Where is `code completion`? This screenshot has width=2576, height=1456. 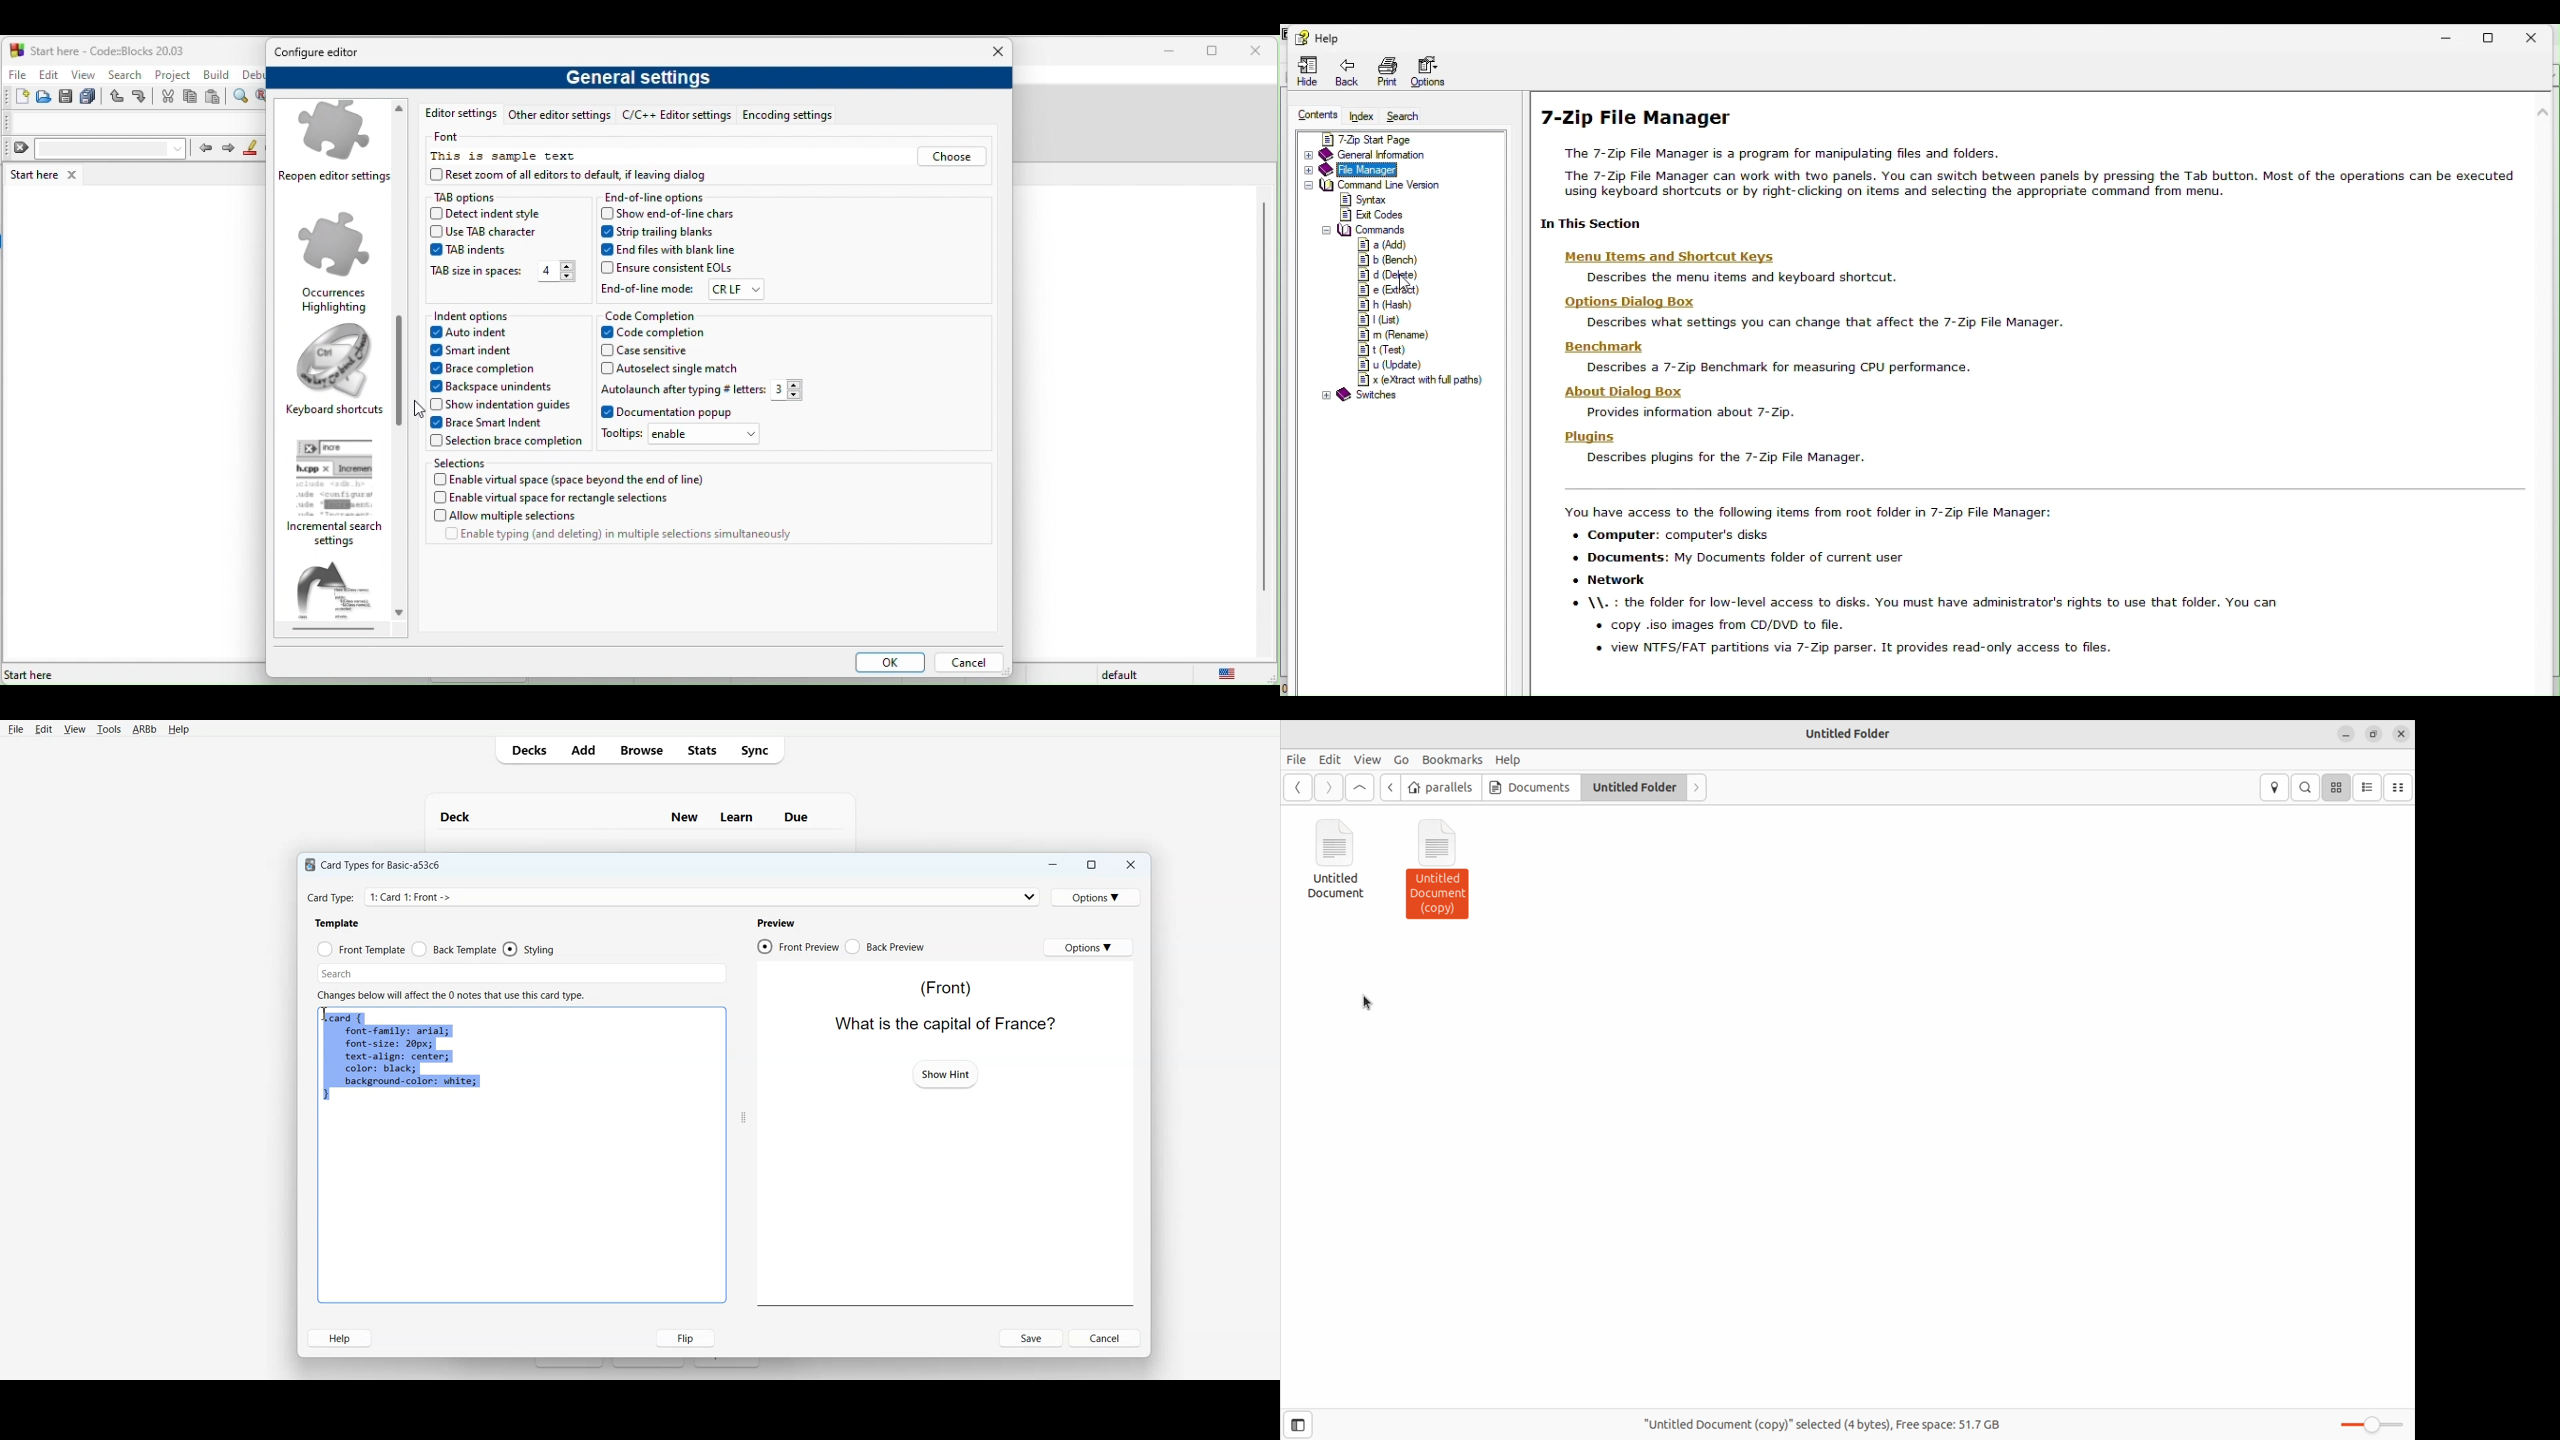 code completion is located at coordinates (653, 315).